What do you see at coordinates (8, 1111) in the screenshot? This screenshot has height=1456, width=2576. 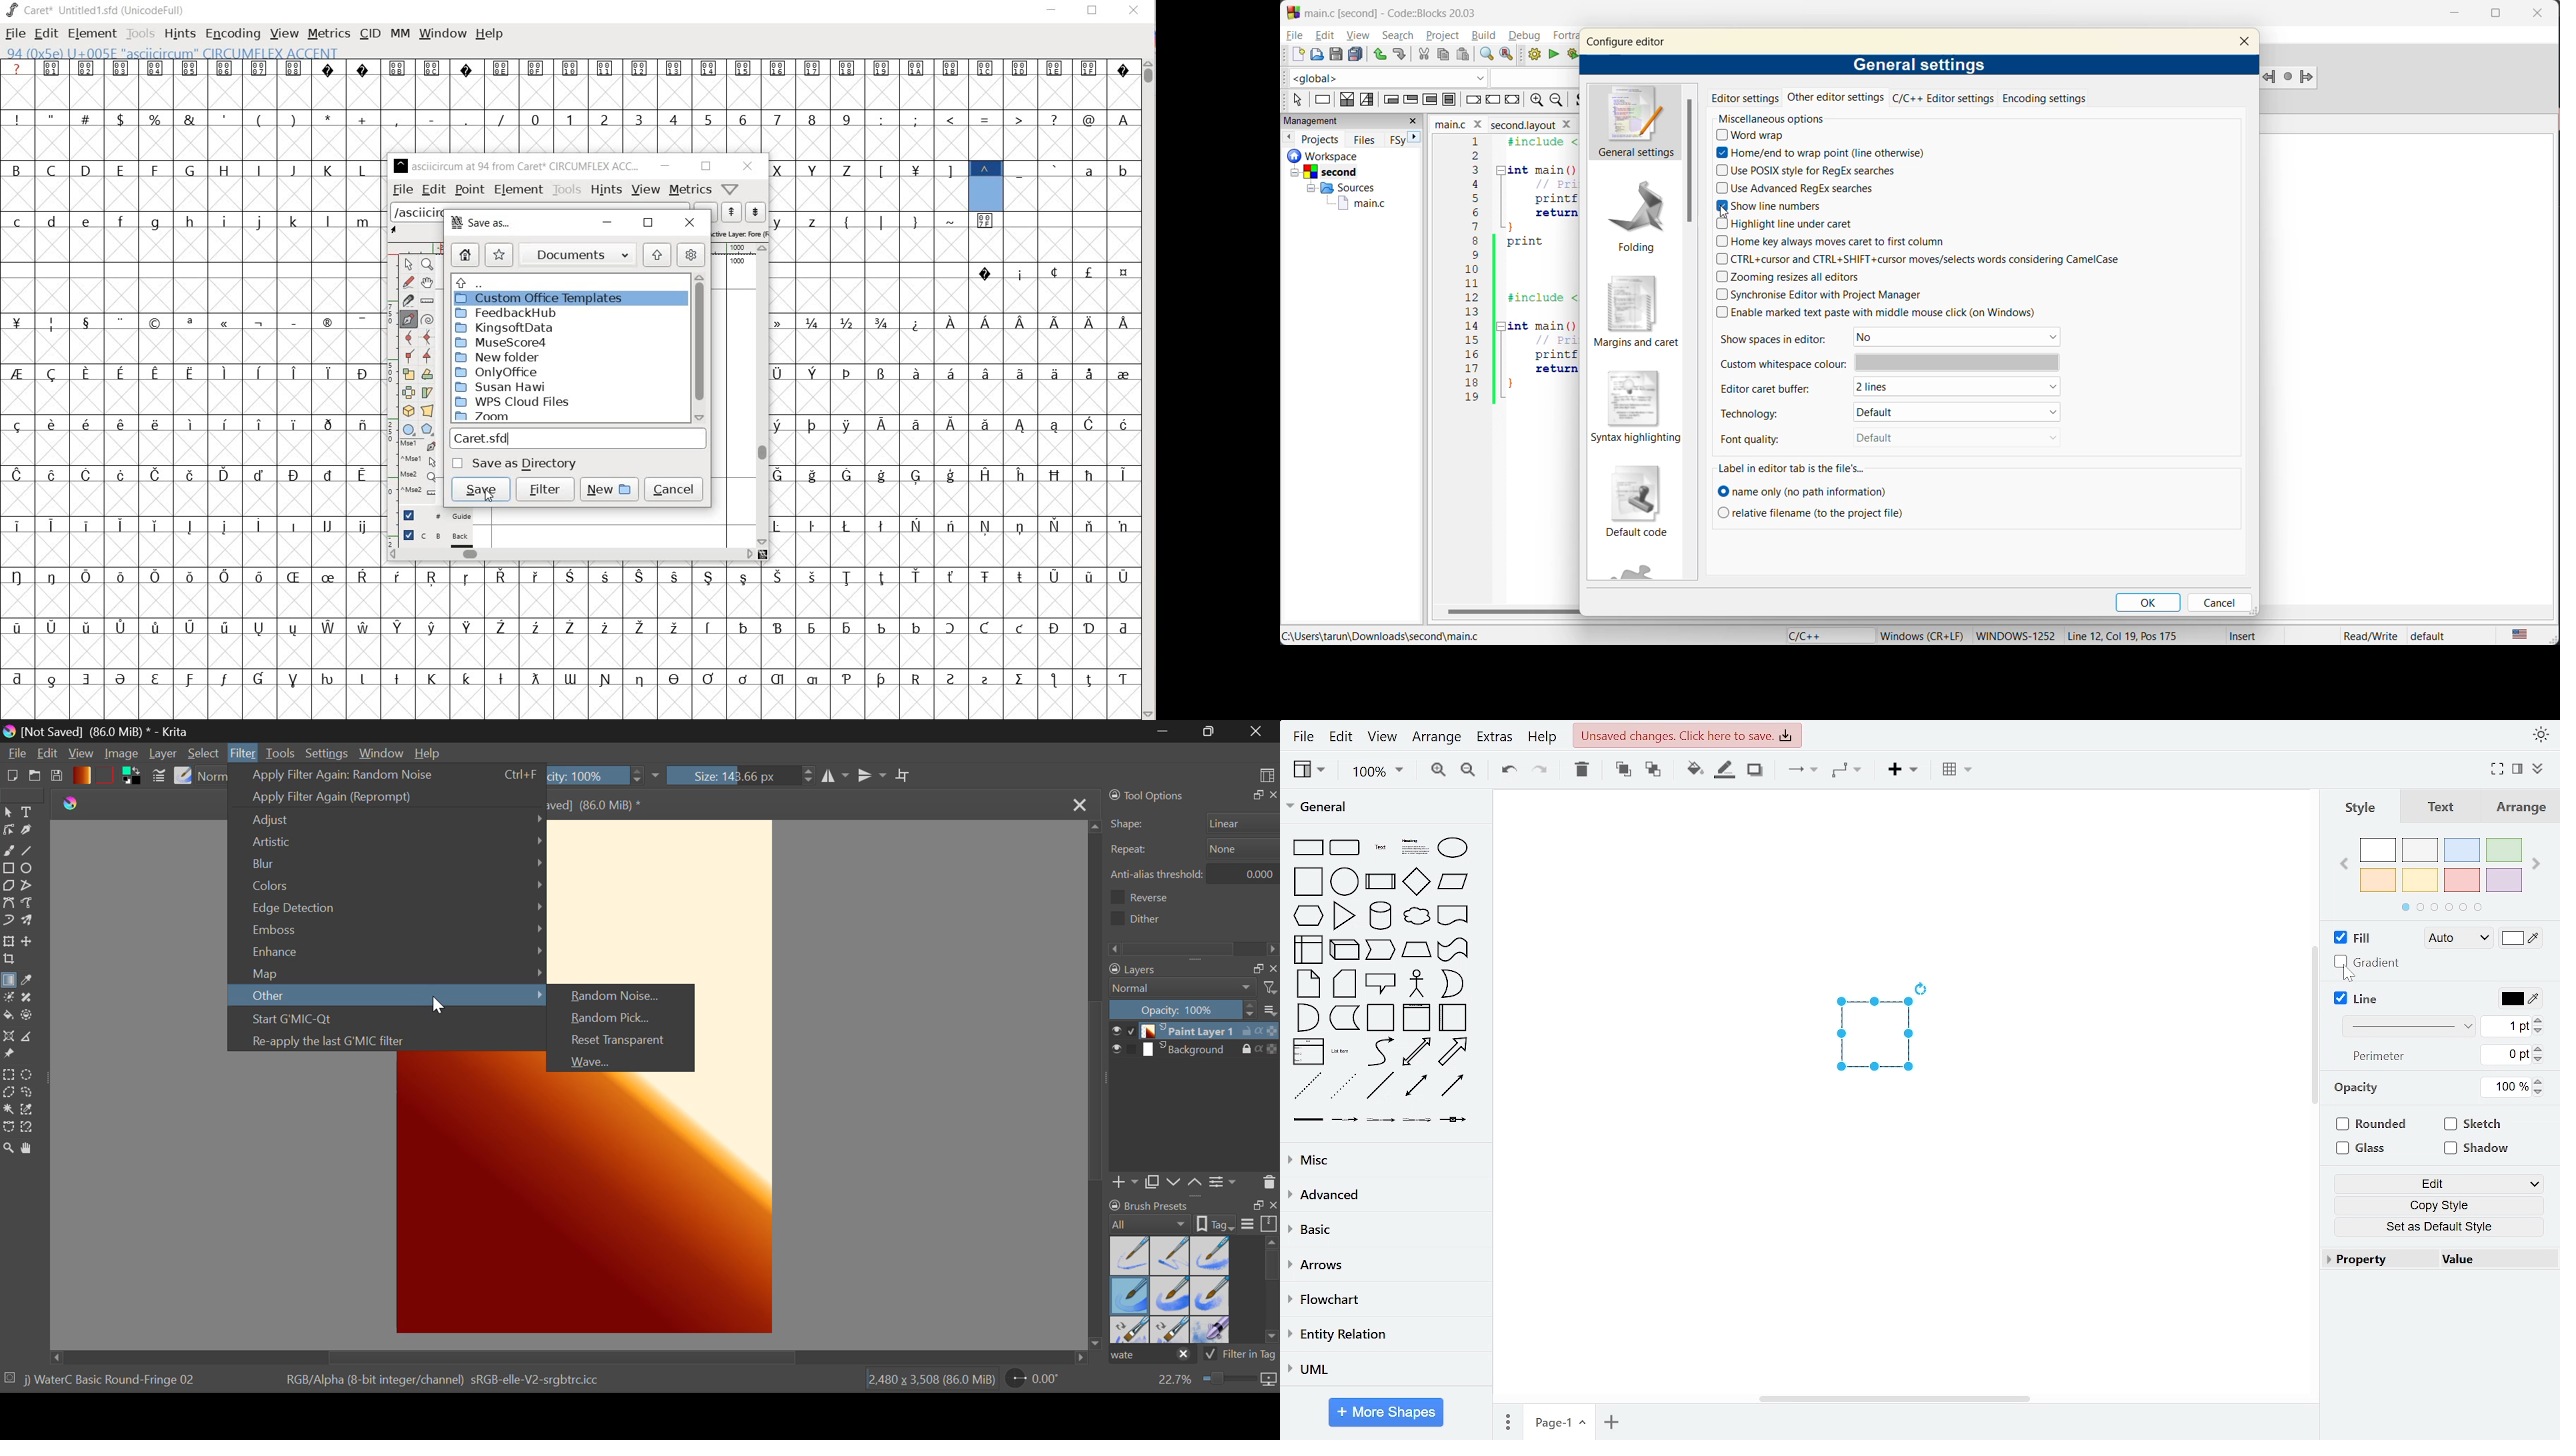 I see `Continuous Selection` at bounding box center [8, 1111].